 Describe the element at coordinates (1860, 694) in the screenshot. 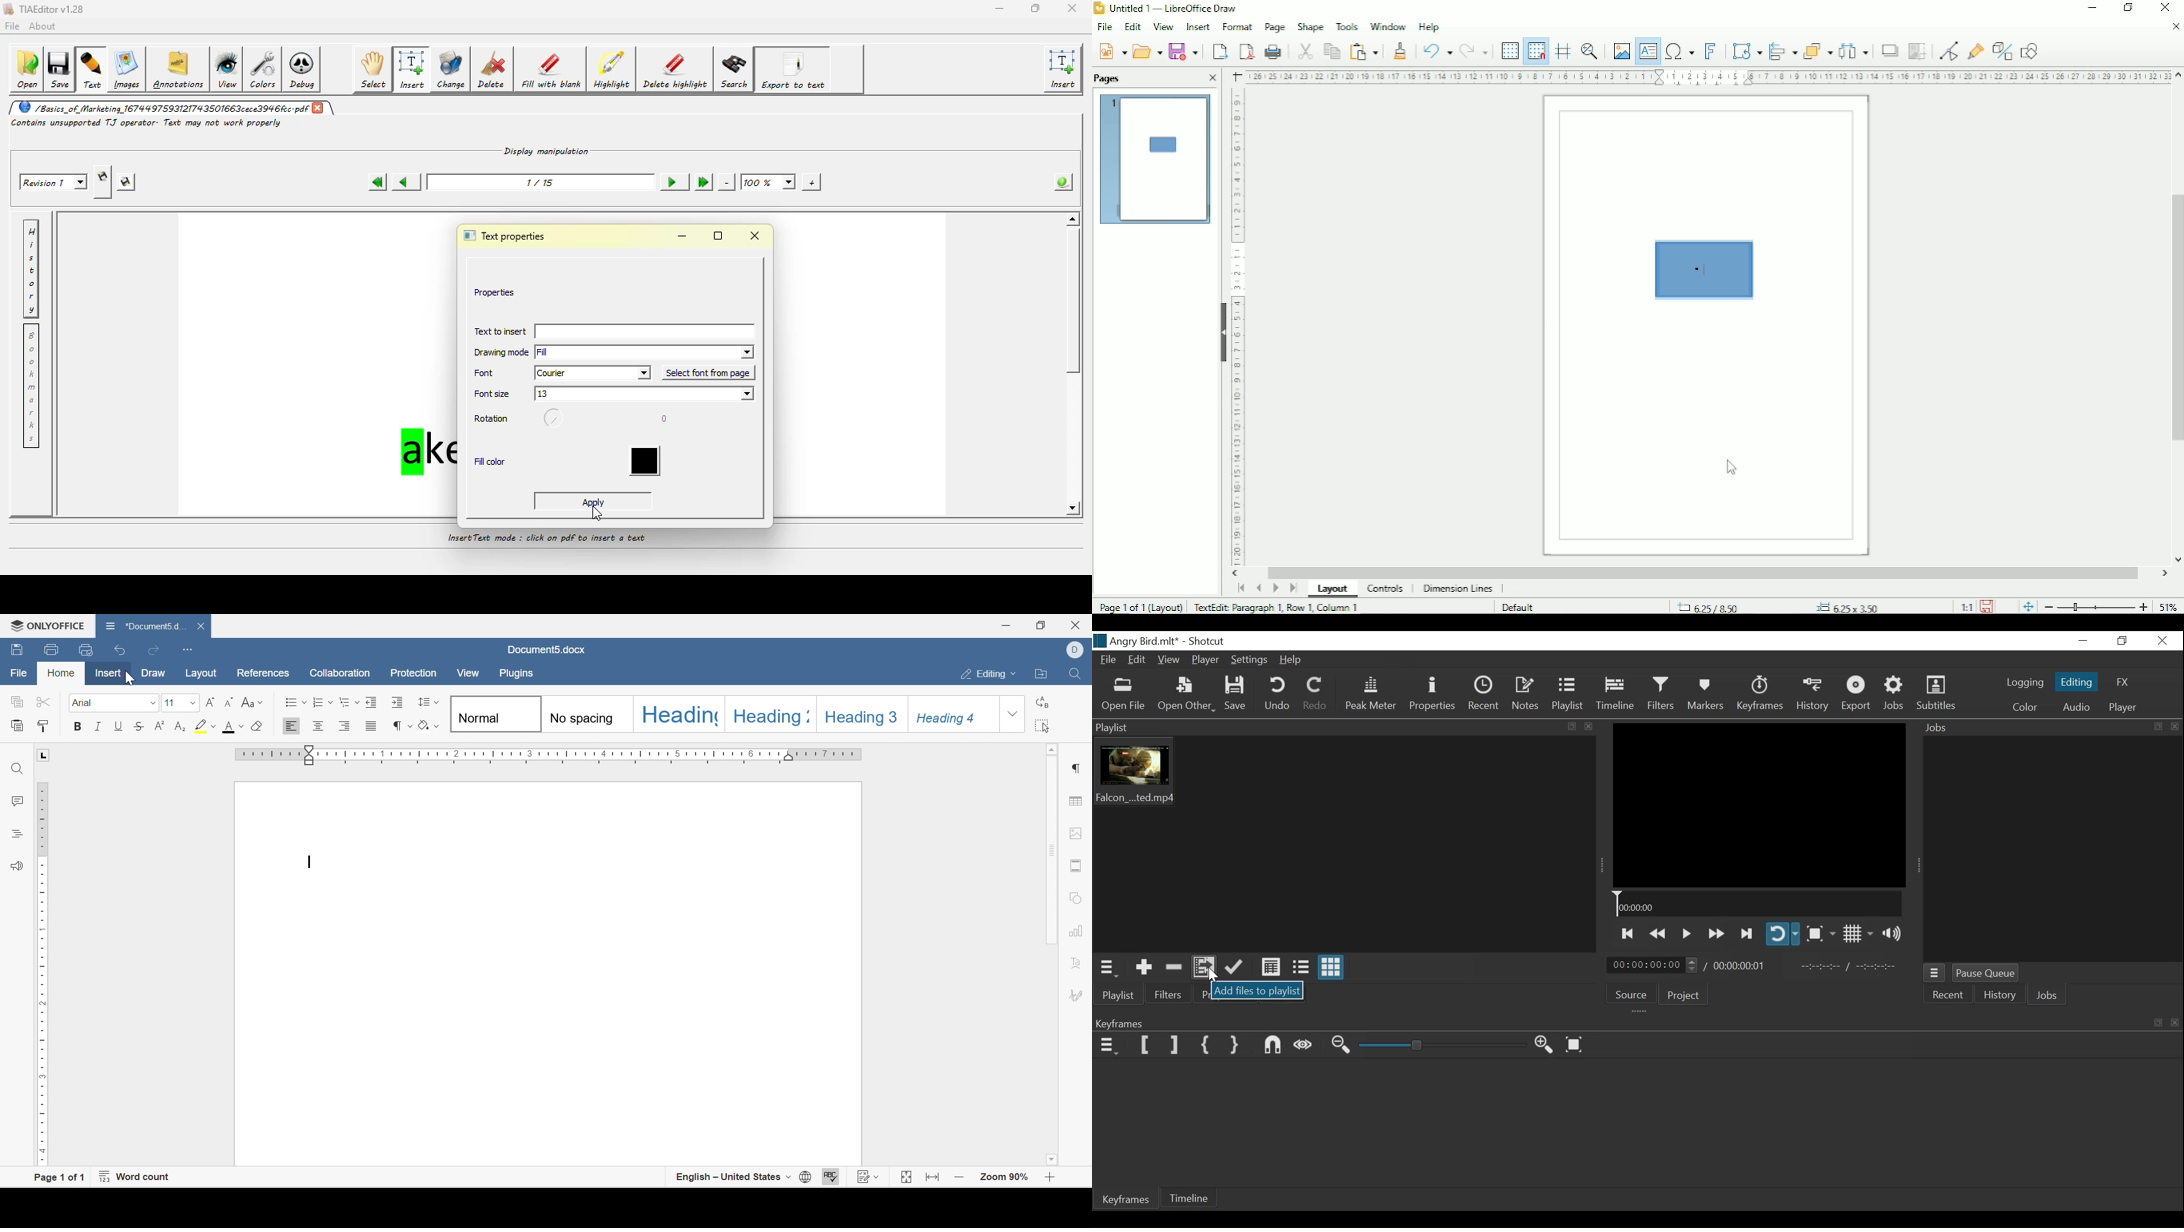

I see `Export` at that location.